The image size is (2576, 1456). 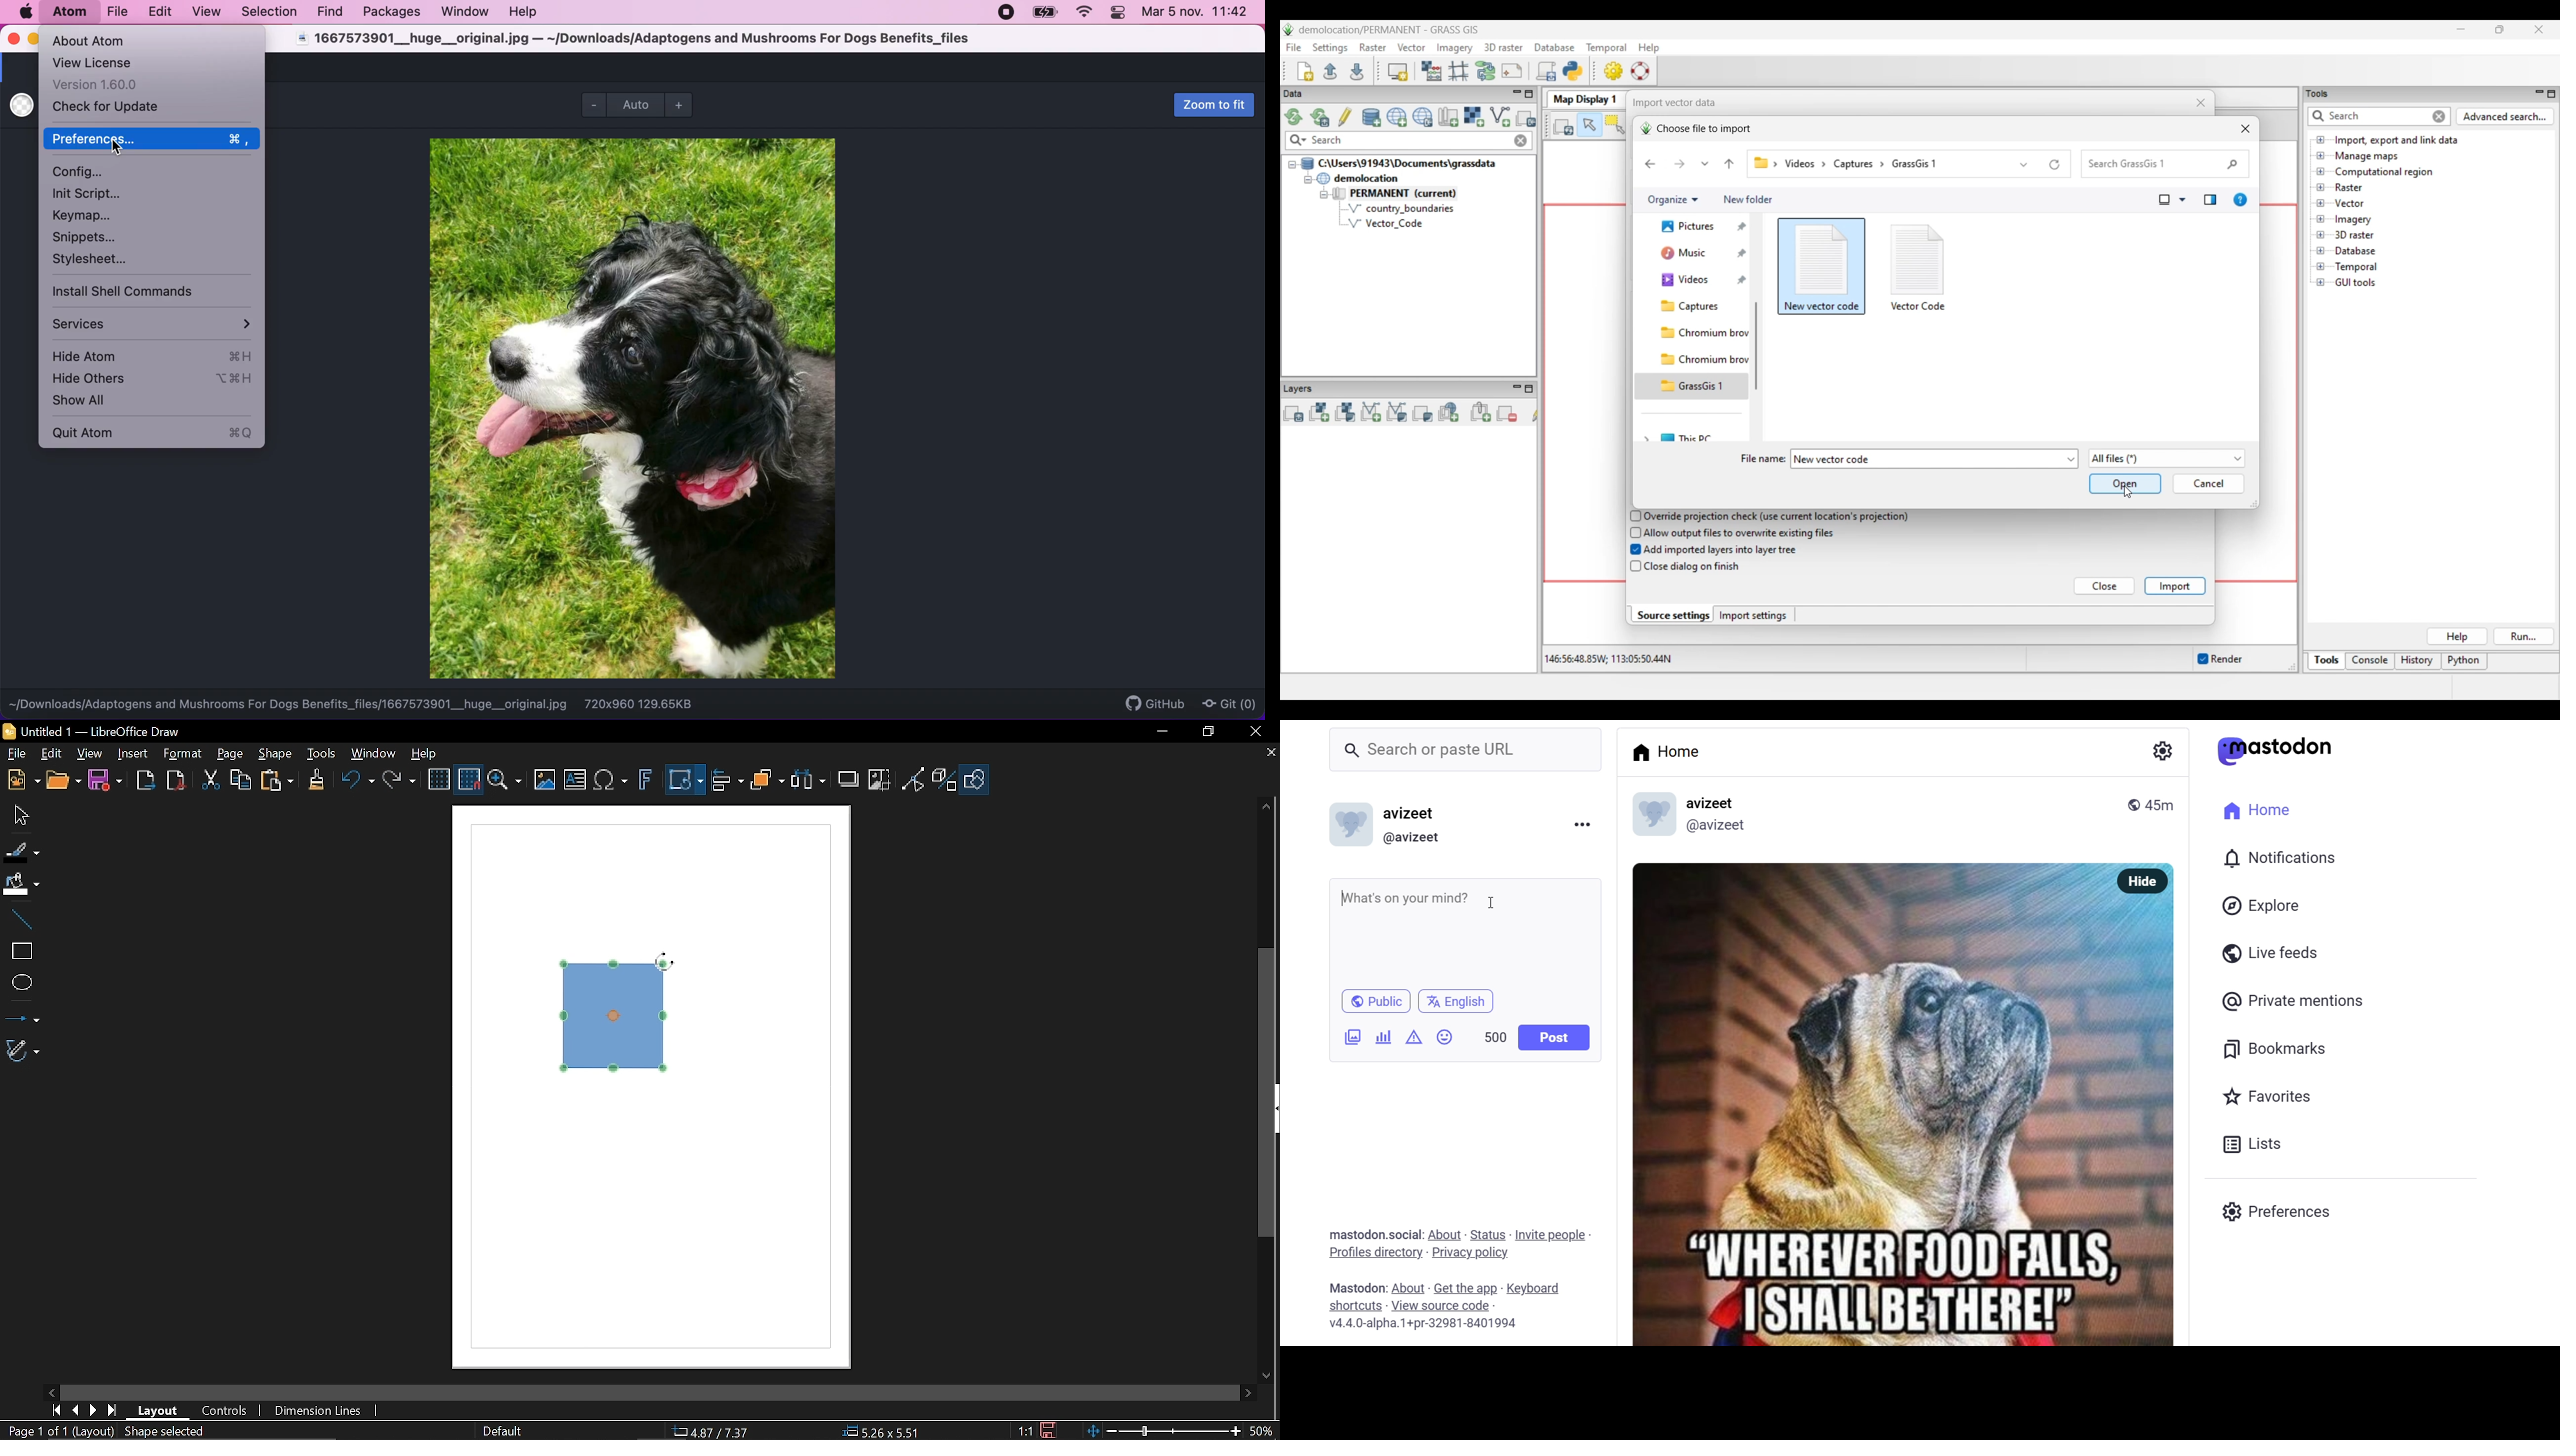 What do you see at coordinates (1382, 1038) in the screenshot?
I see `poll` at bounding box center [1382, 1038].